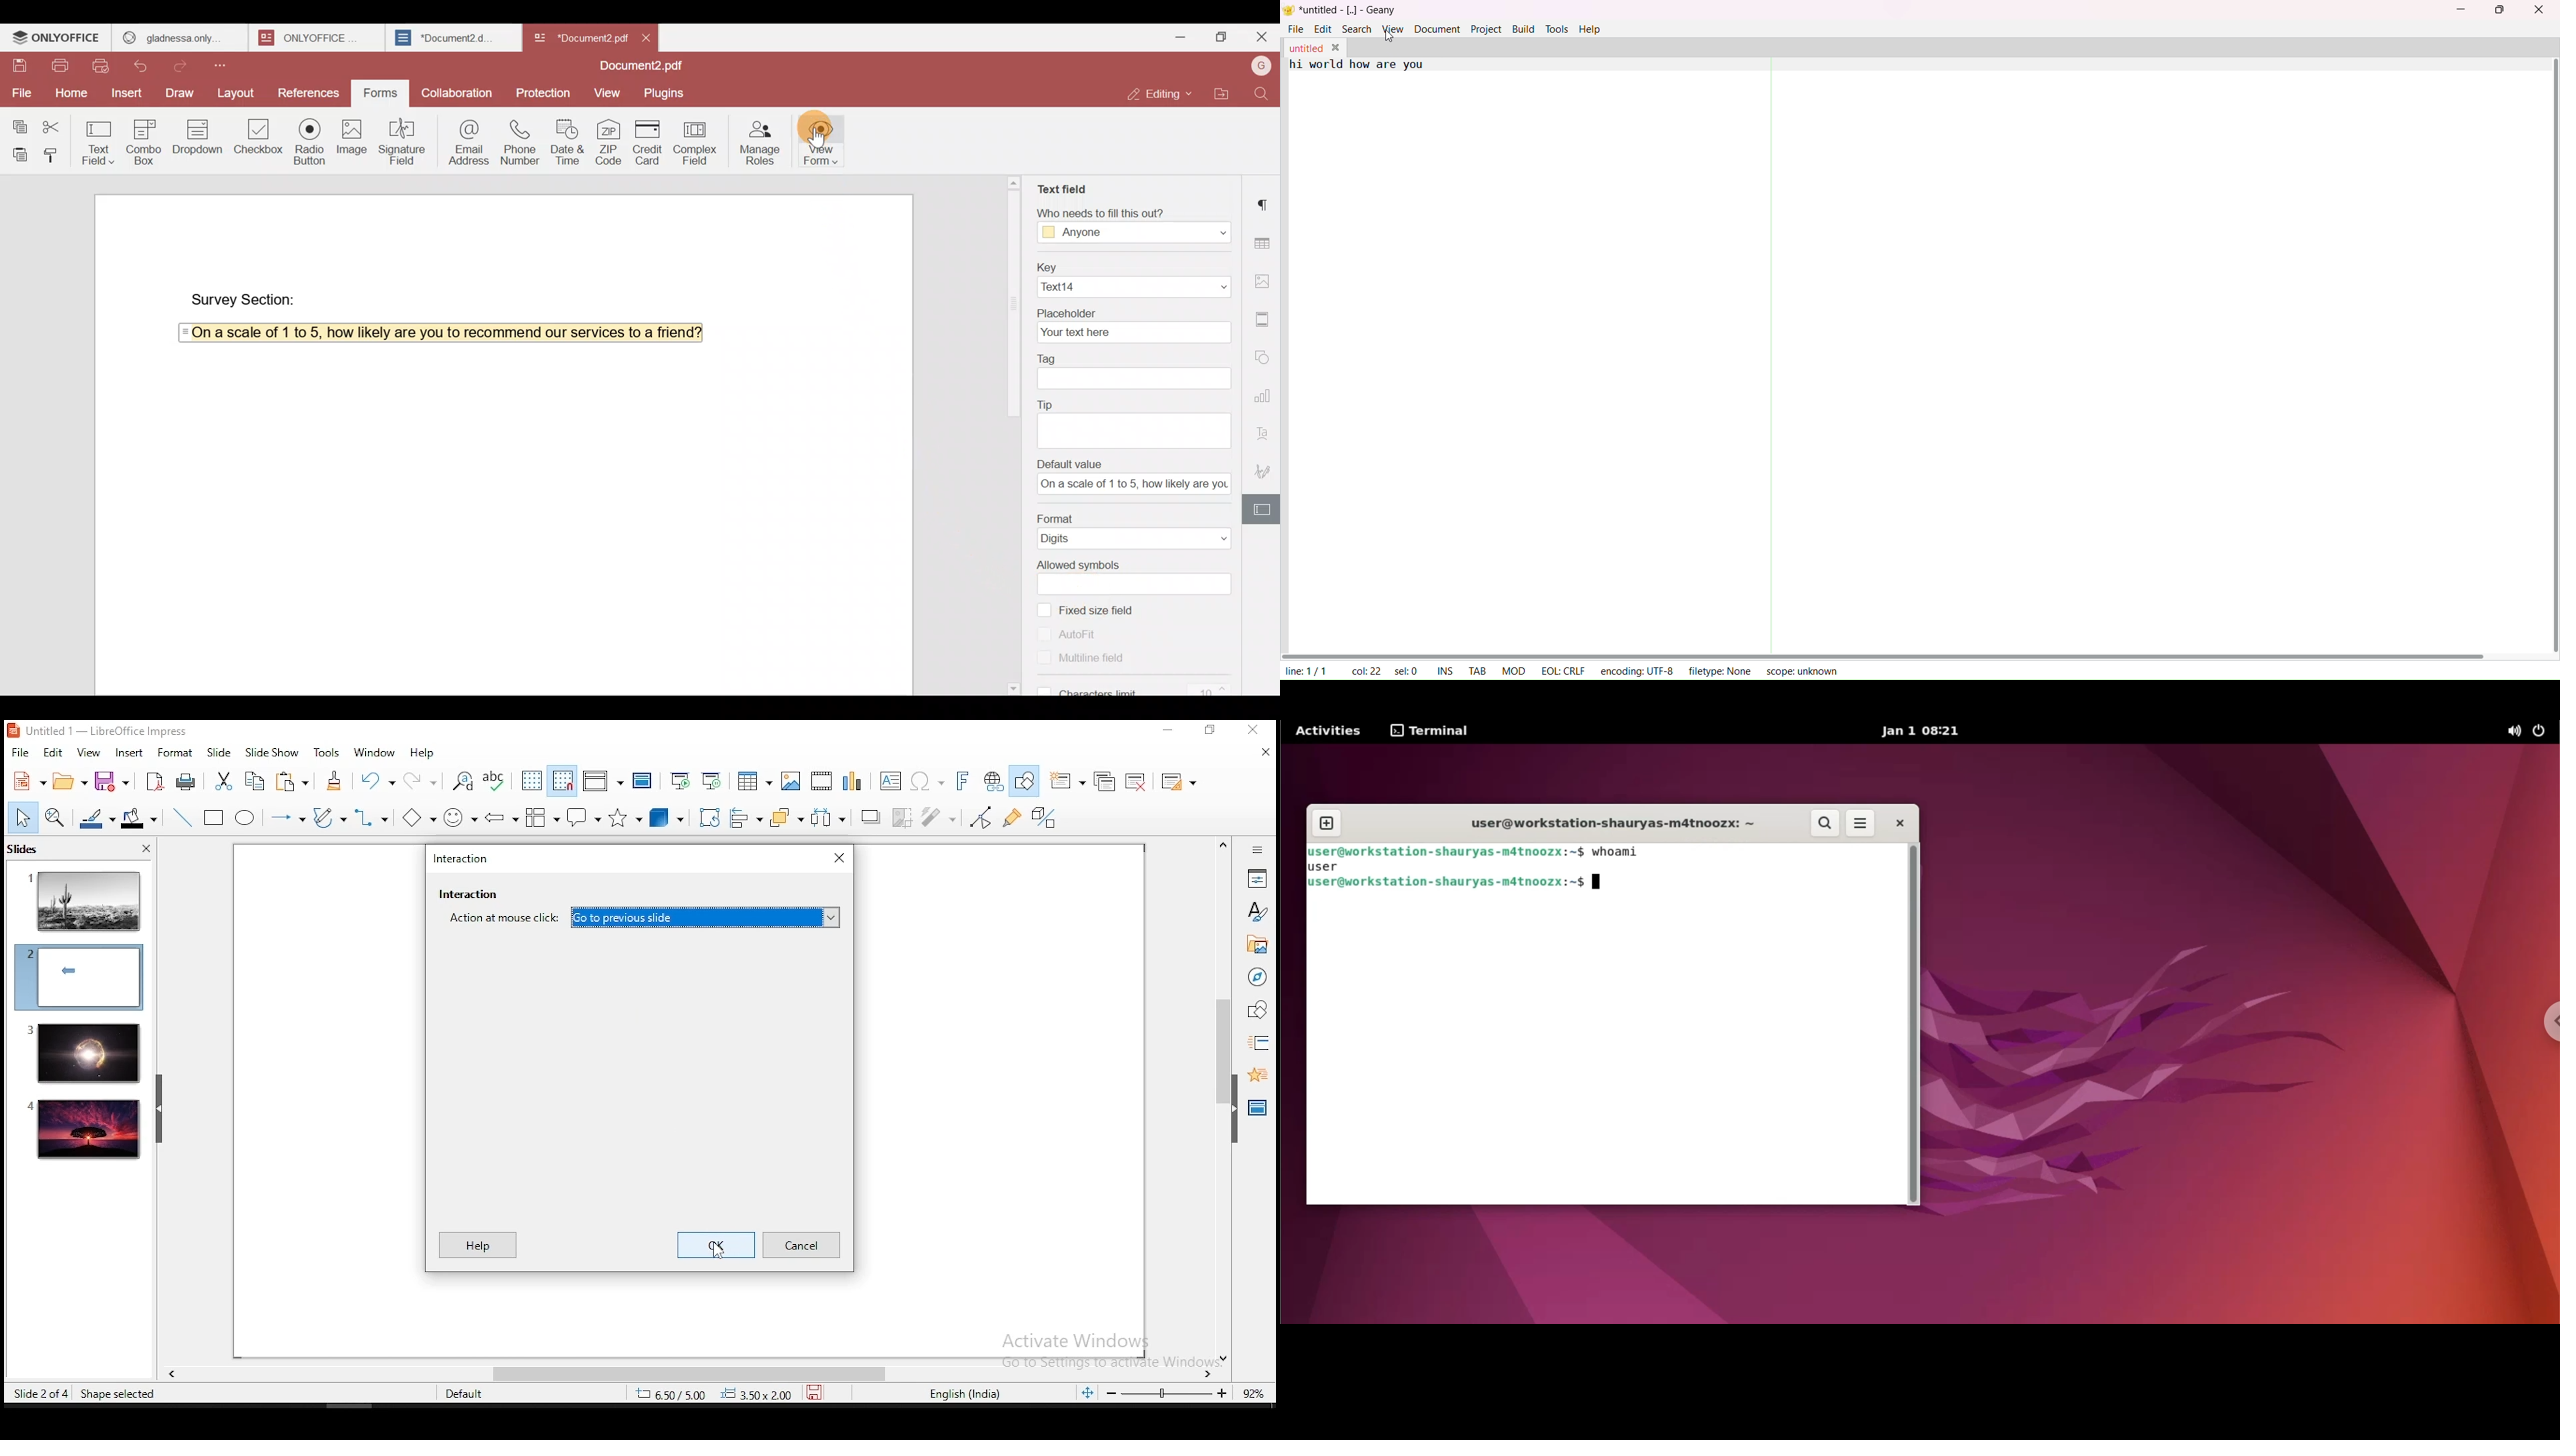 The height and width of the screenshot is (1456, 2576). What do you see at coordinates (602, 781) in the screenshot?
I see `display views` at bounding box center [602, 781].